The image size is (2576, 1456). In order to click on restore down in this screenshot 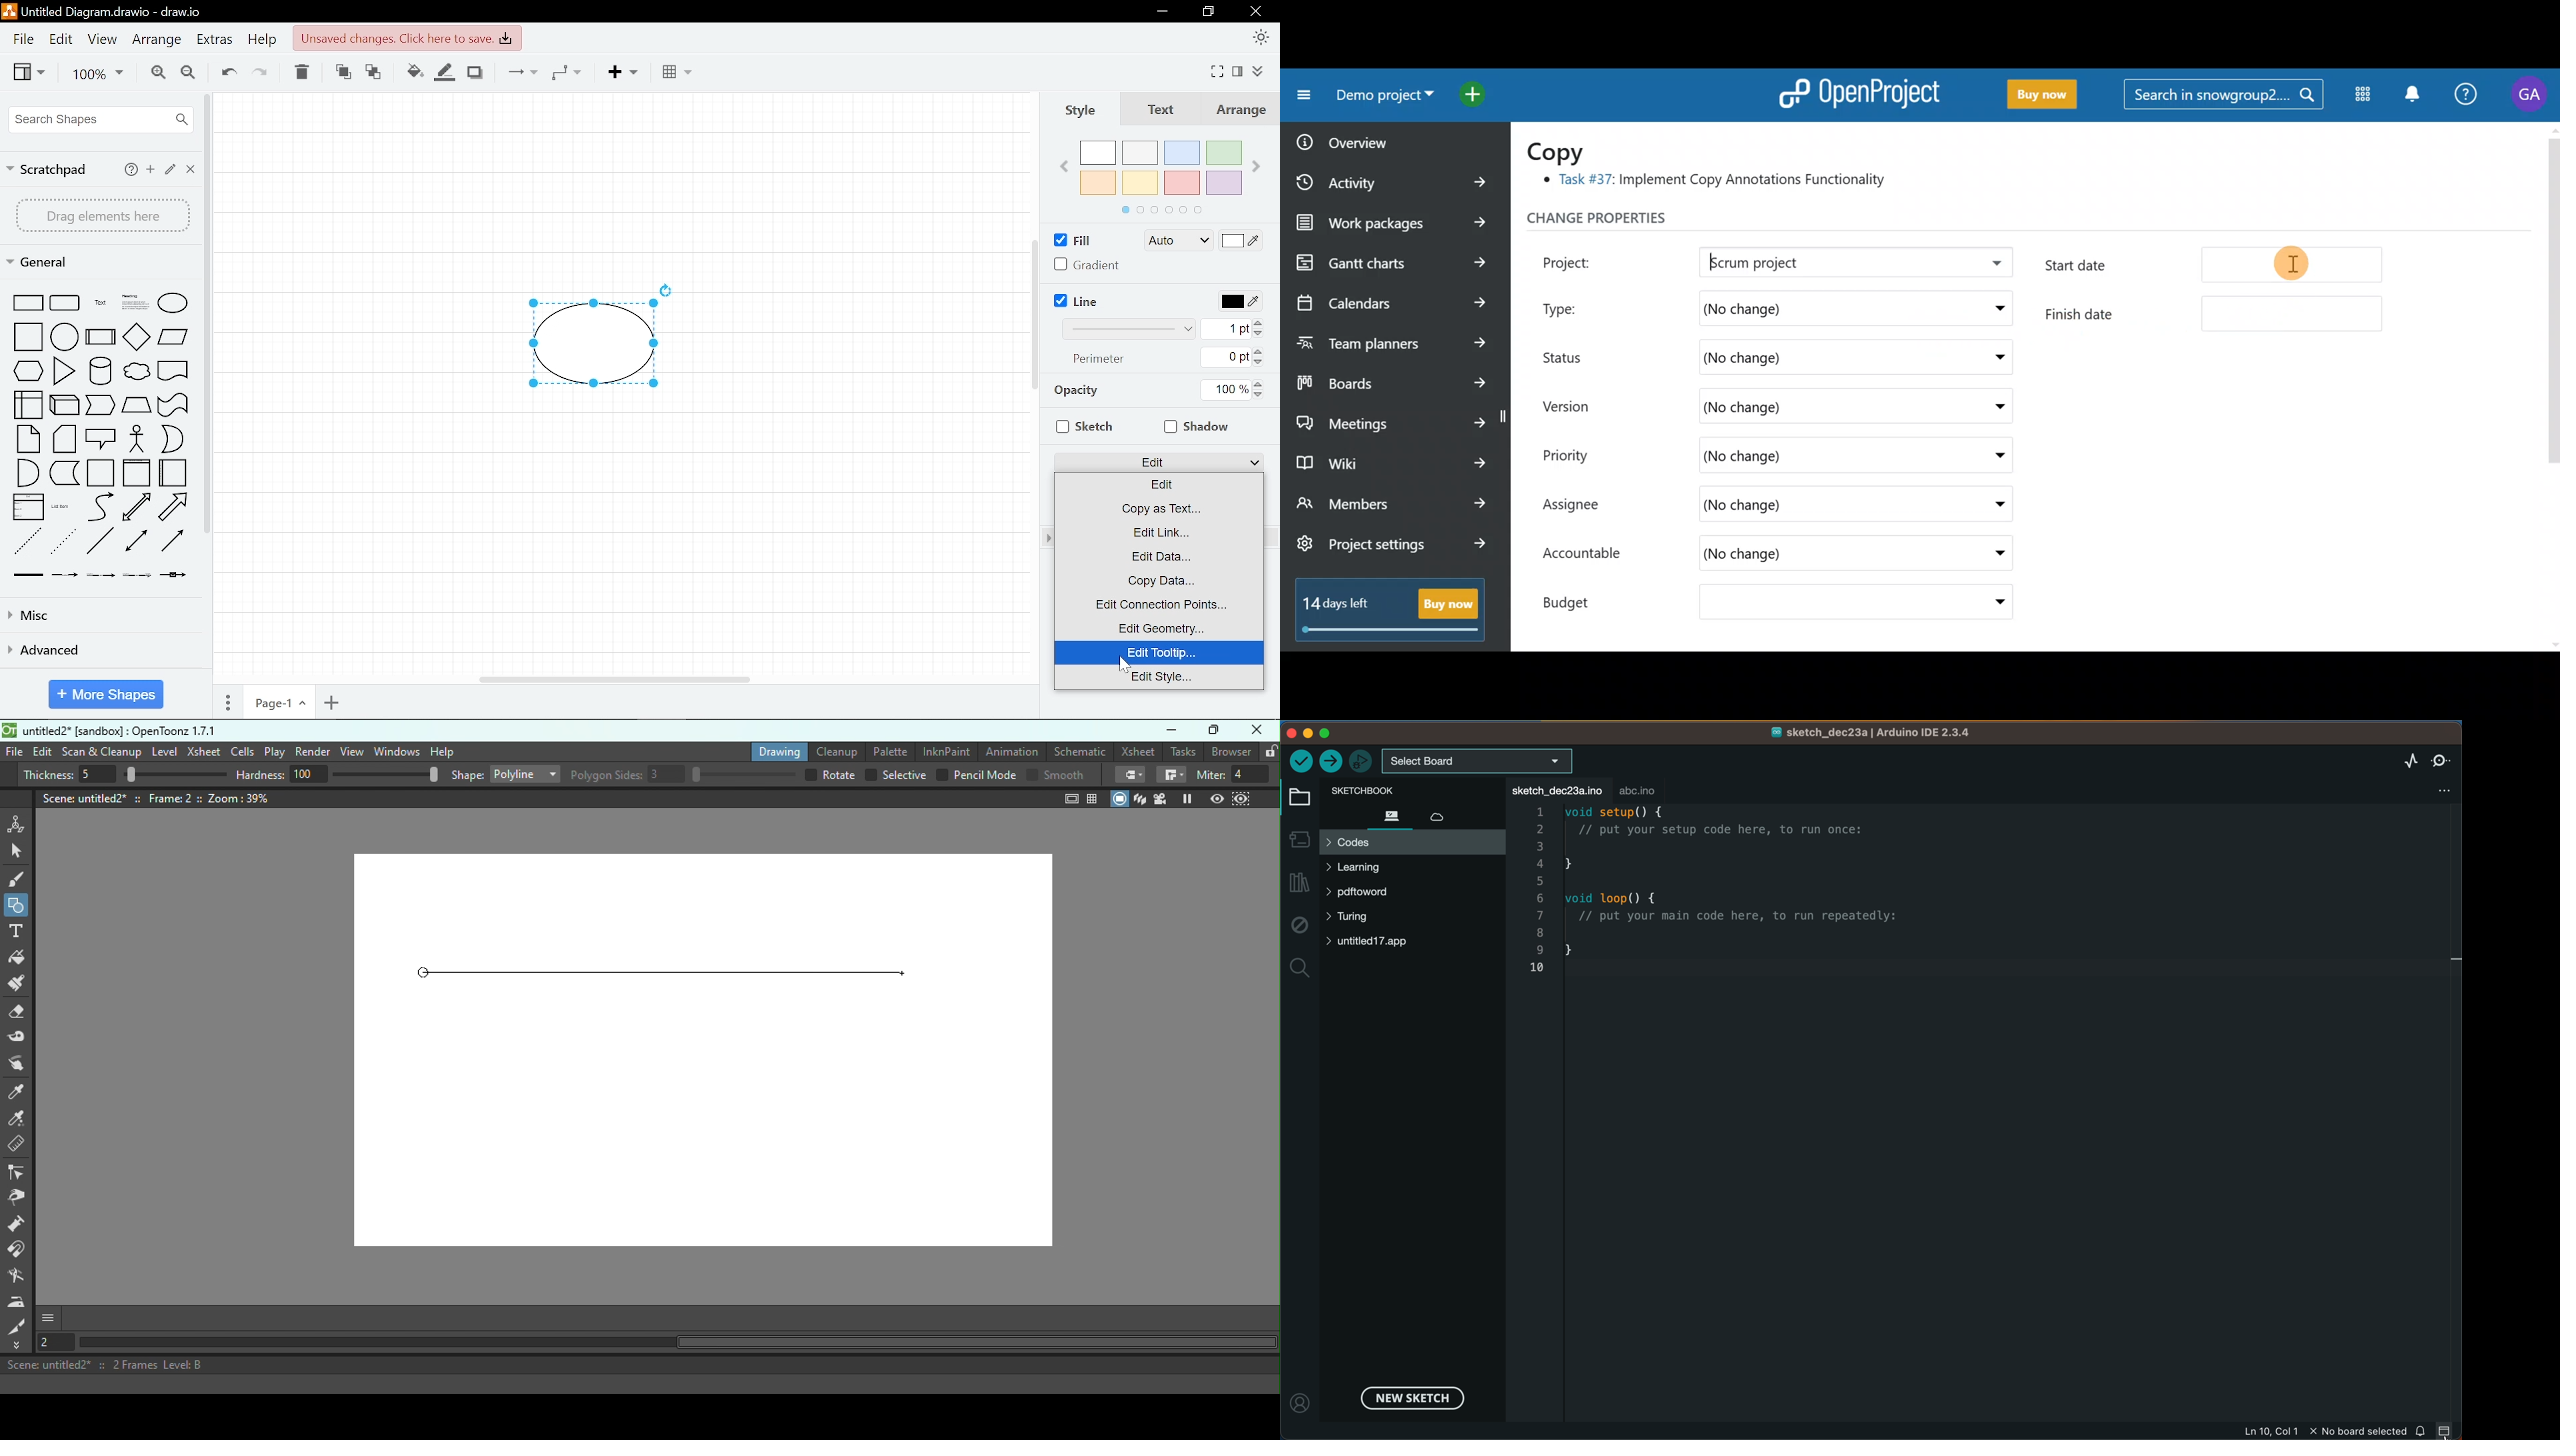, I will do `click(1208, 12)`.